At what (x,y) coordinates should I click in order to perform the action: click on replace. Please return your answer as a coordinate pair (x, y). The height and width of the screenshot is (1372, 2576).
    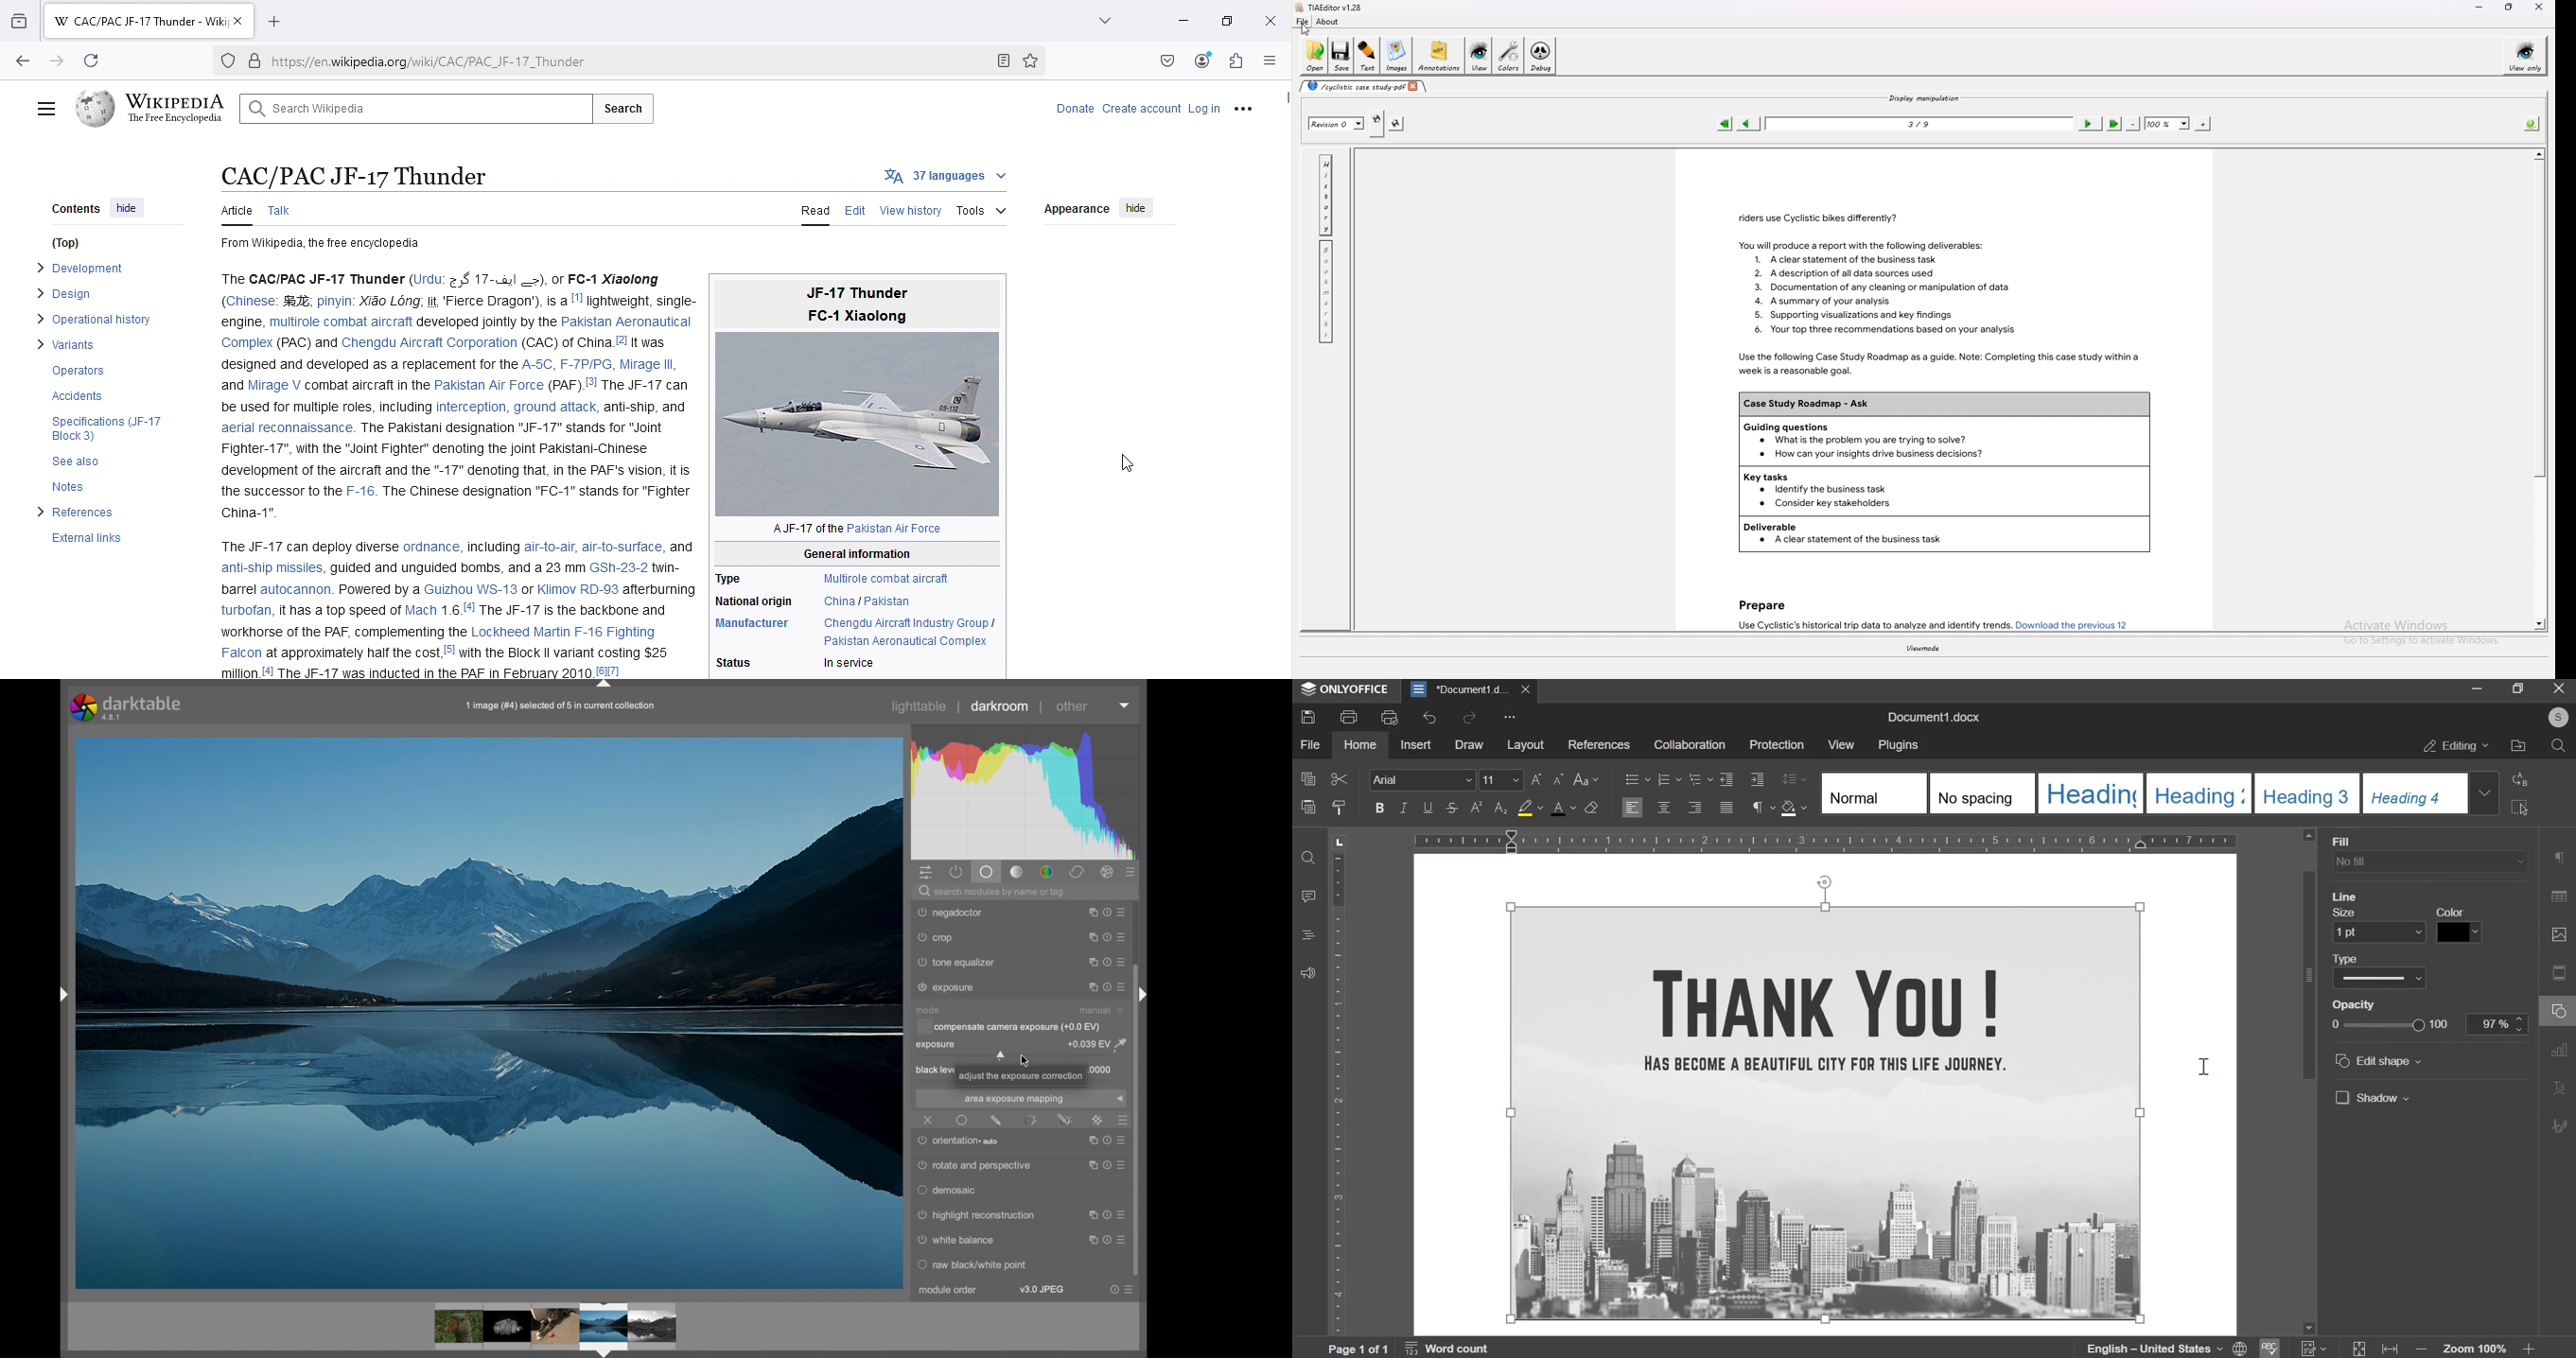
    Looking at the image, I should click on (2521, 778).